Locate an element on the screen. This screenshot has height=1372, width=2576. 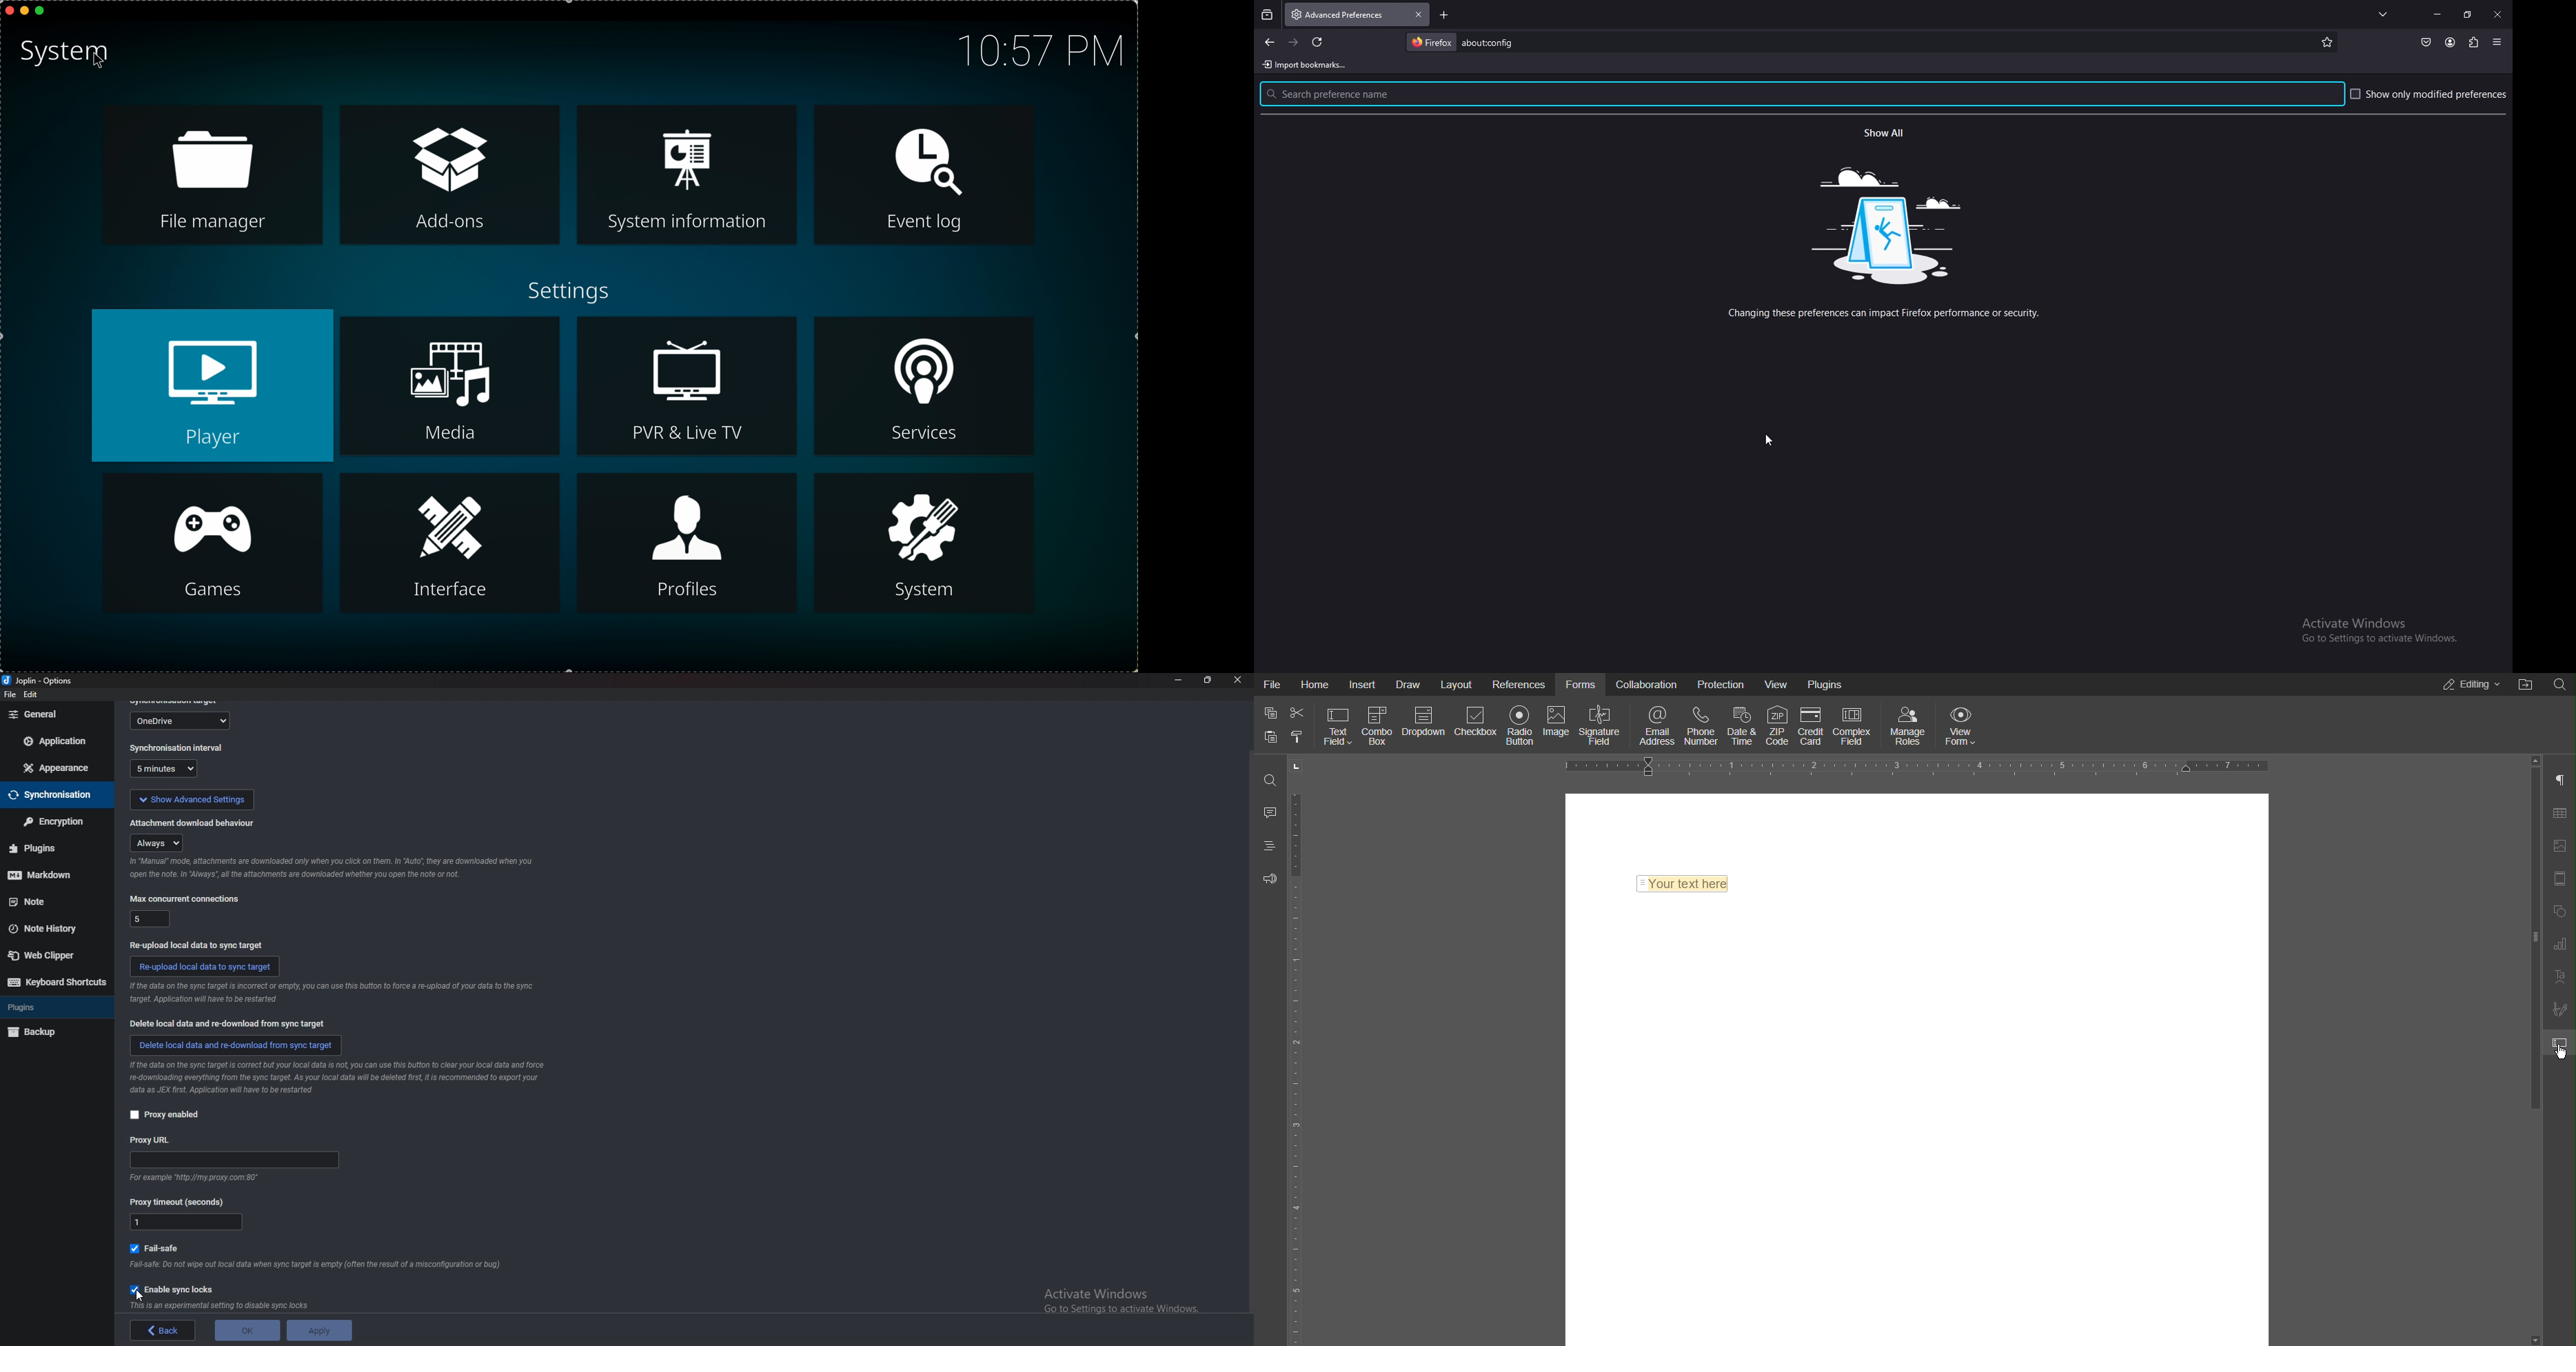
extensions is located at coordinates (2474, 41).